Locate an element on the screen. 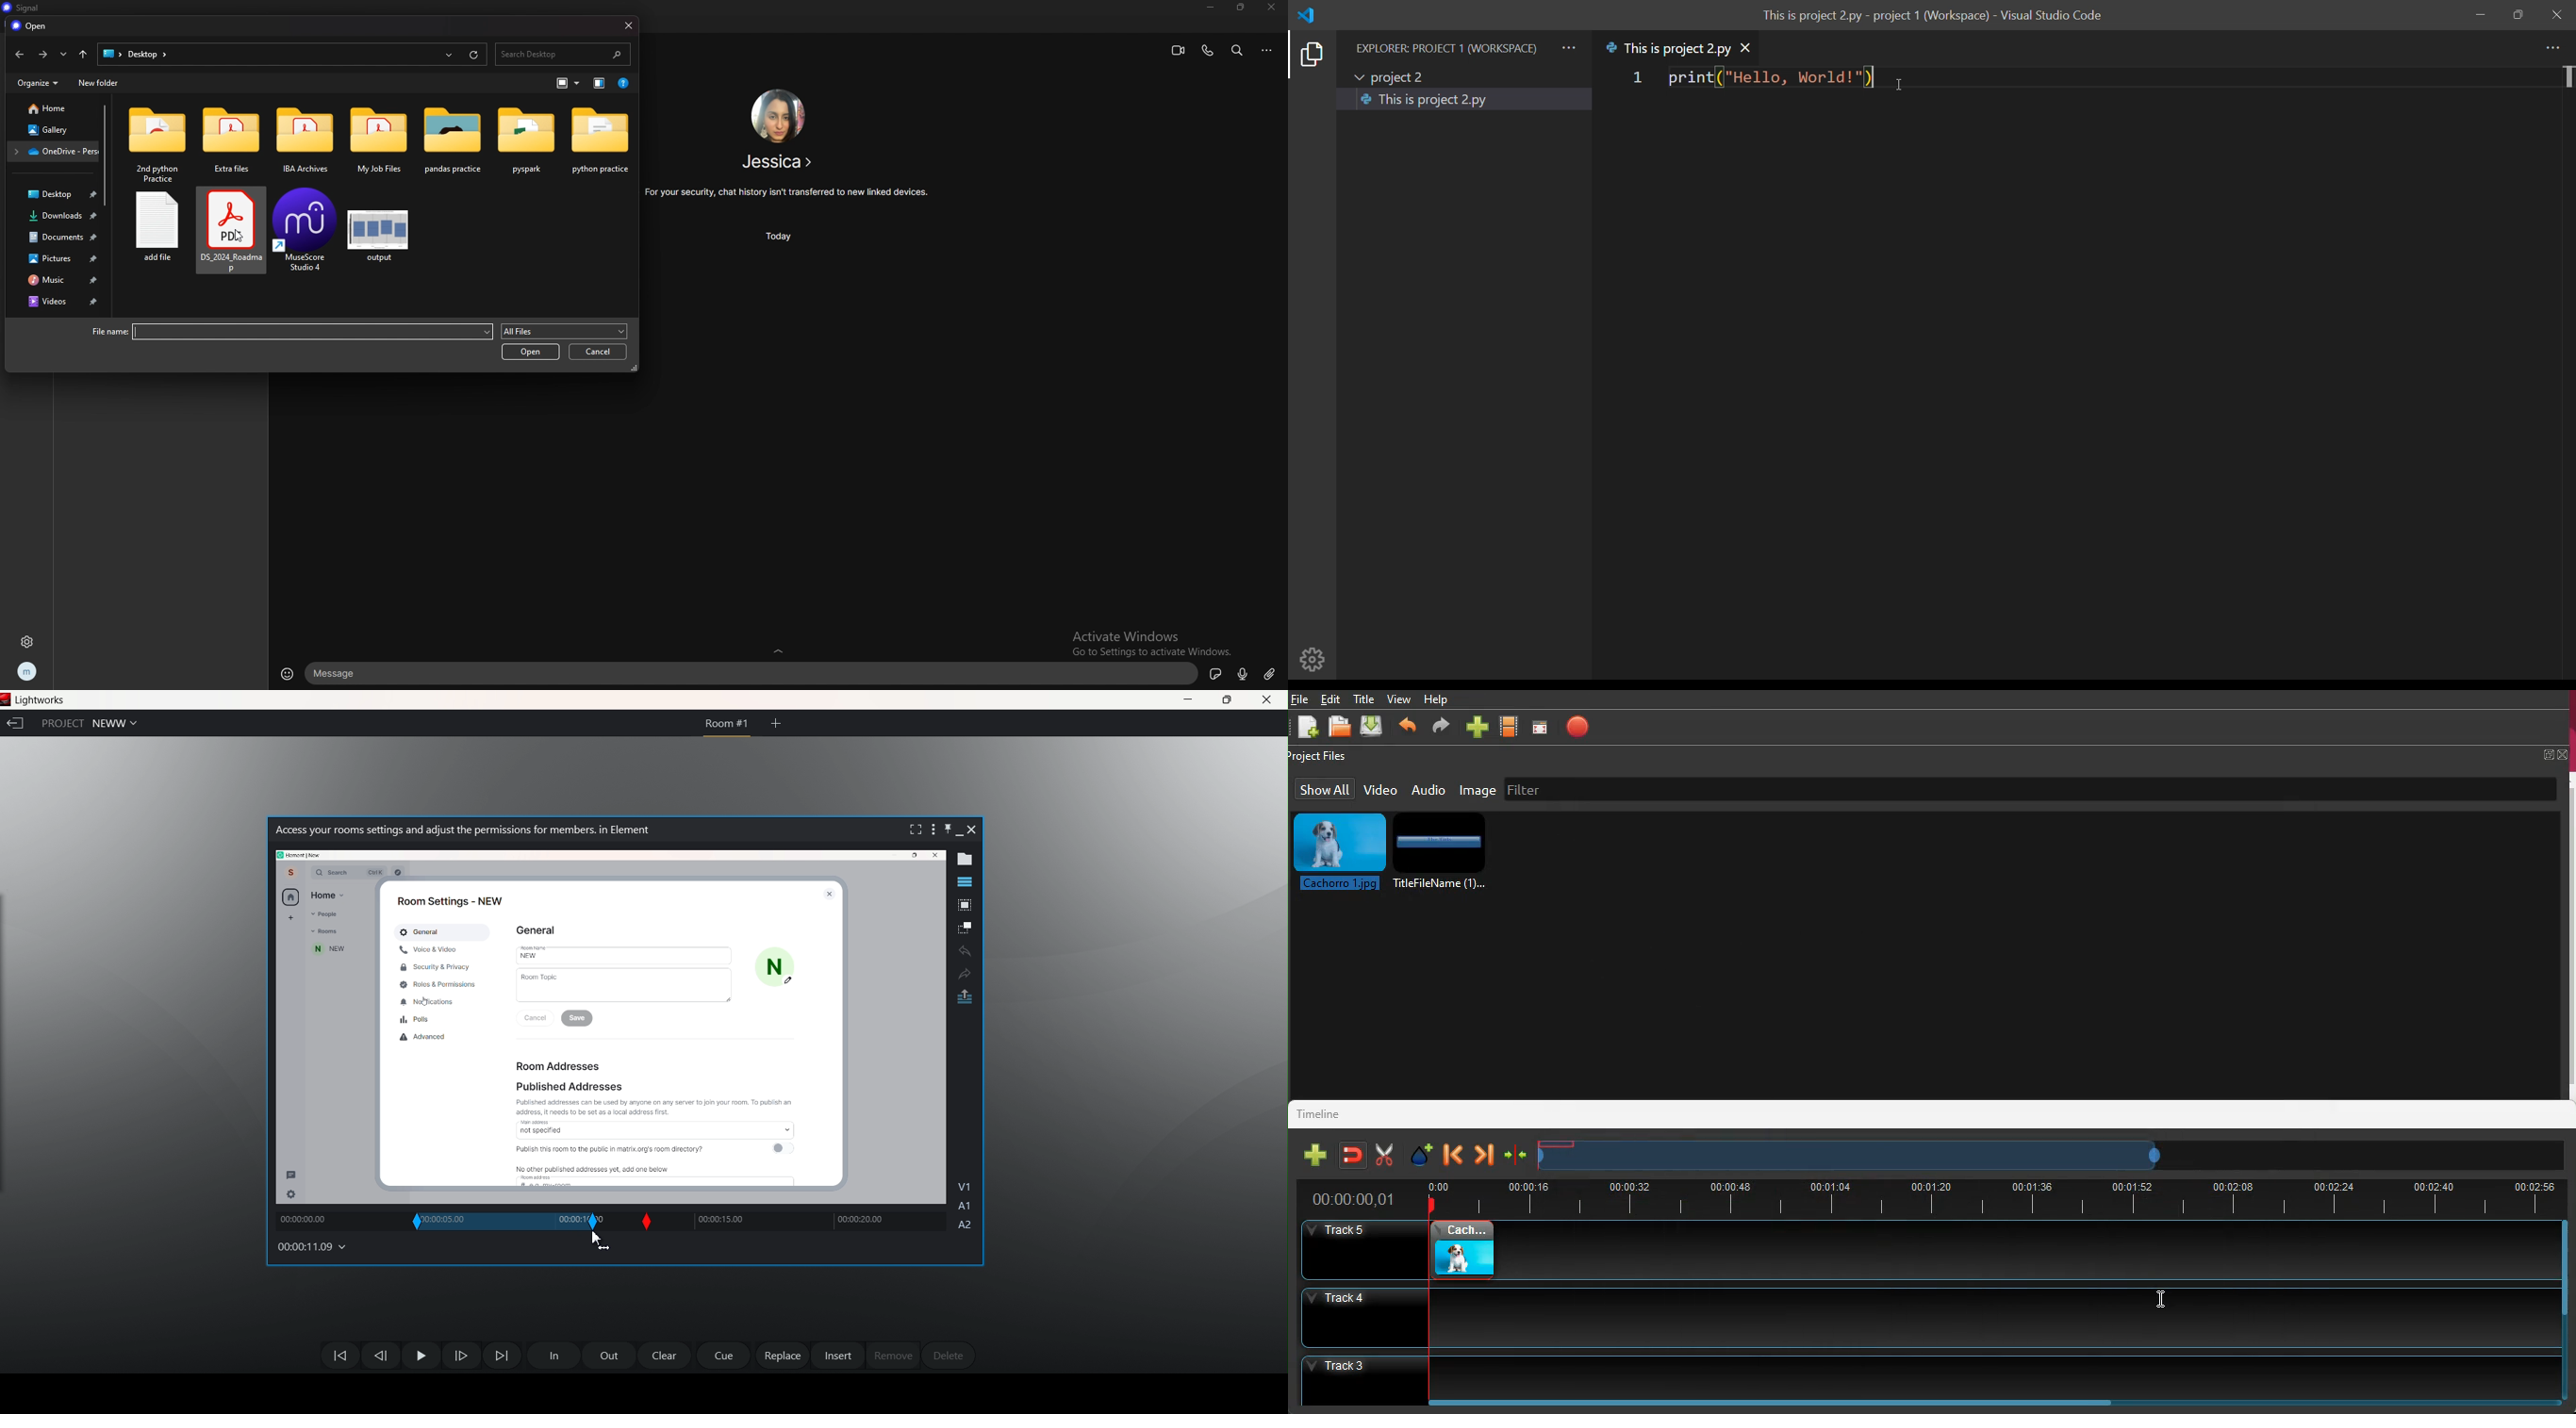  1 is located at coordinates (1627, 79).